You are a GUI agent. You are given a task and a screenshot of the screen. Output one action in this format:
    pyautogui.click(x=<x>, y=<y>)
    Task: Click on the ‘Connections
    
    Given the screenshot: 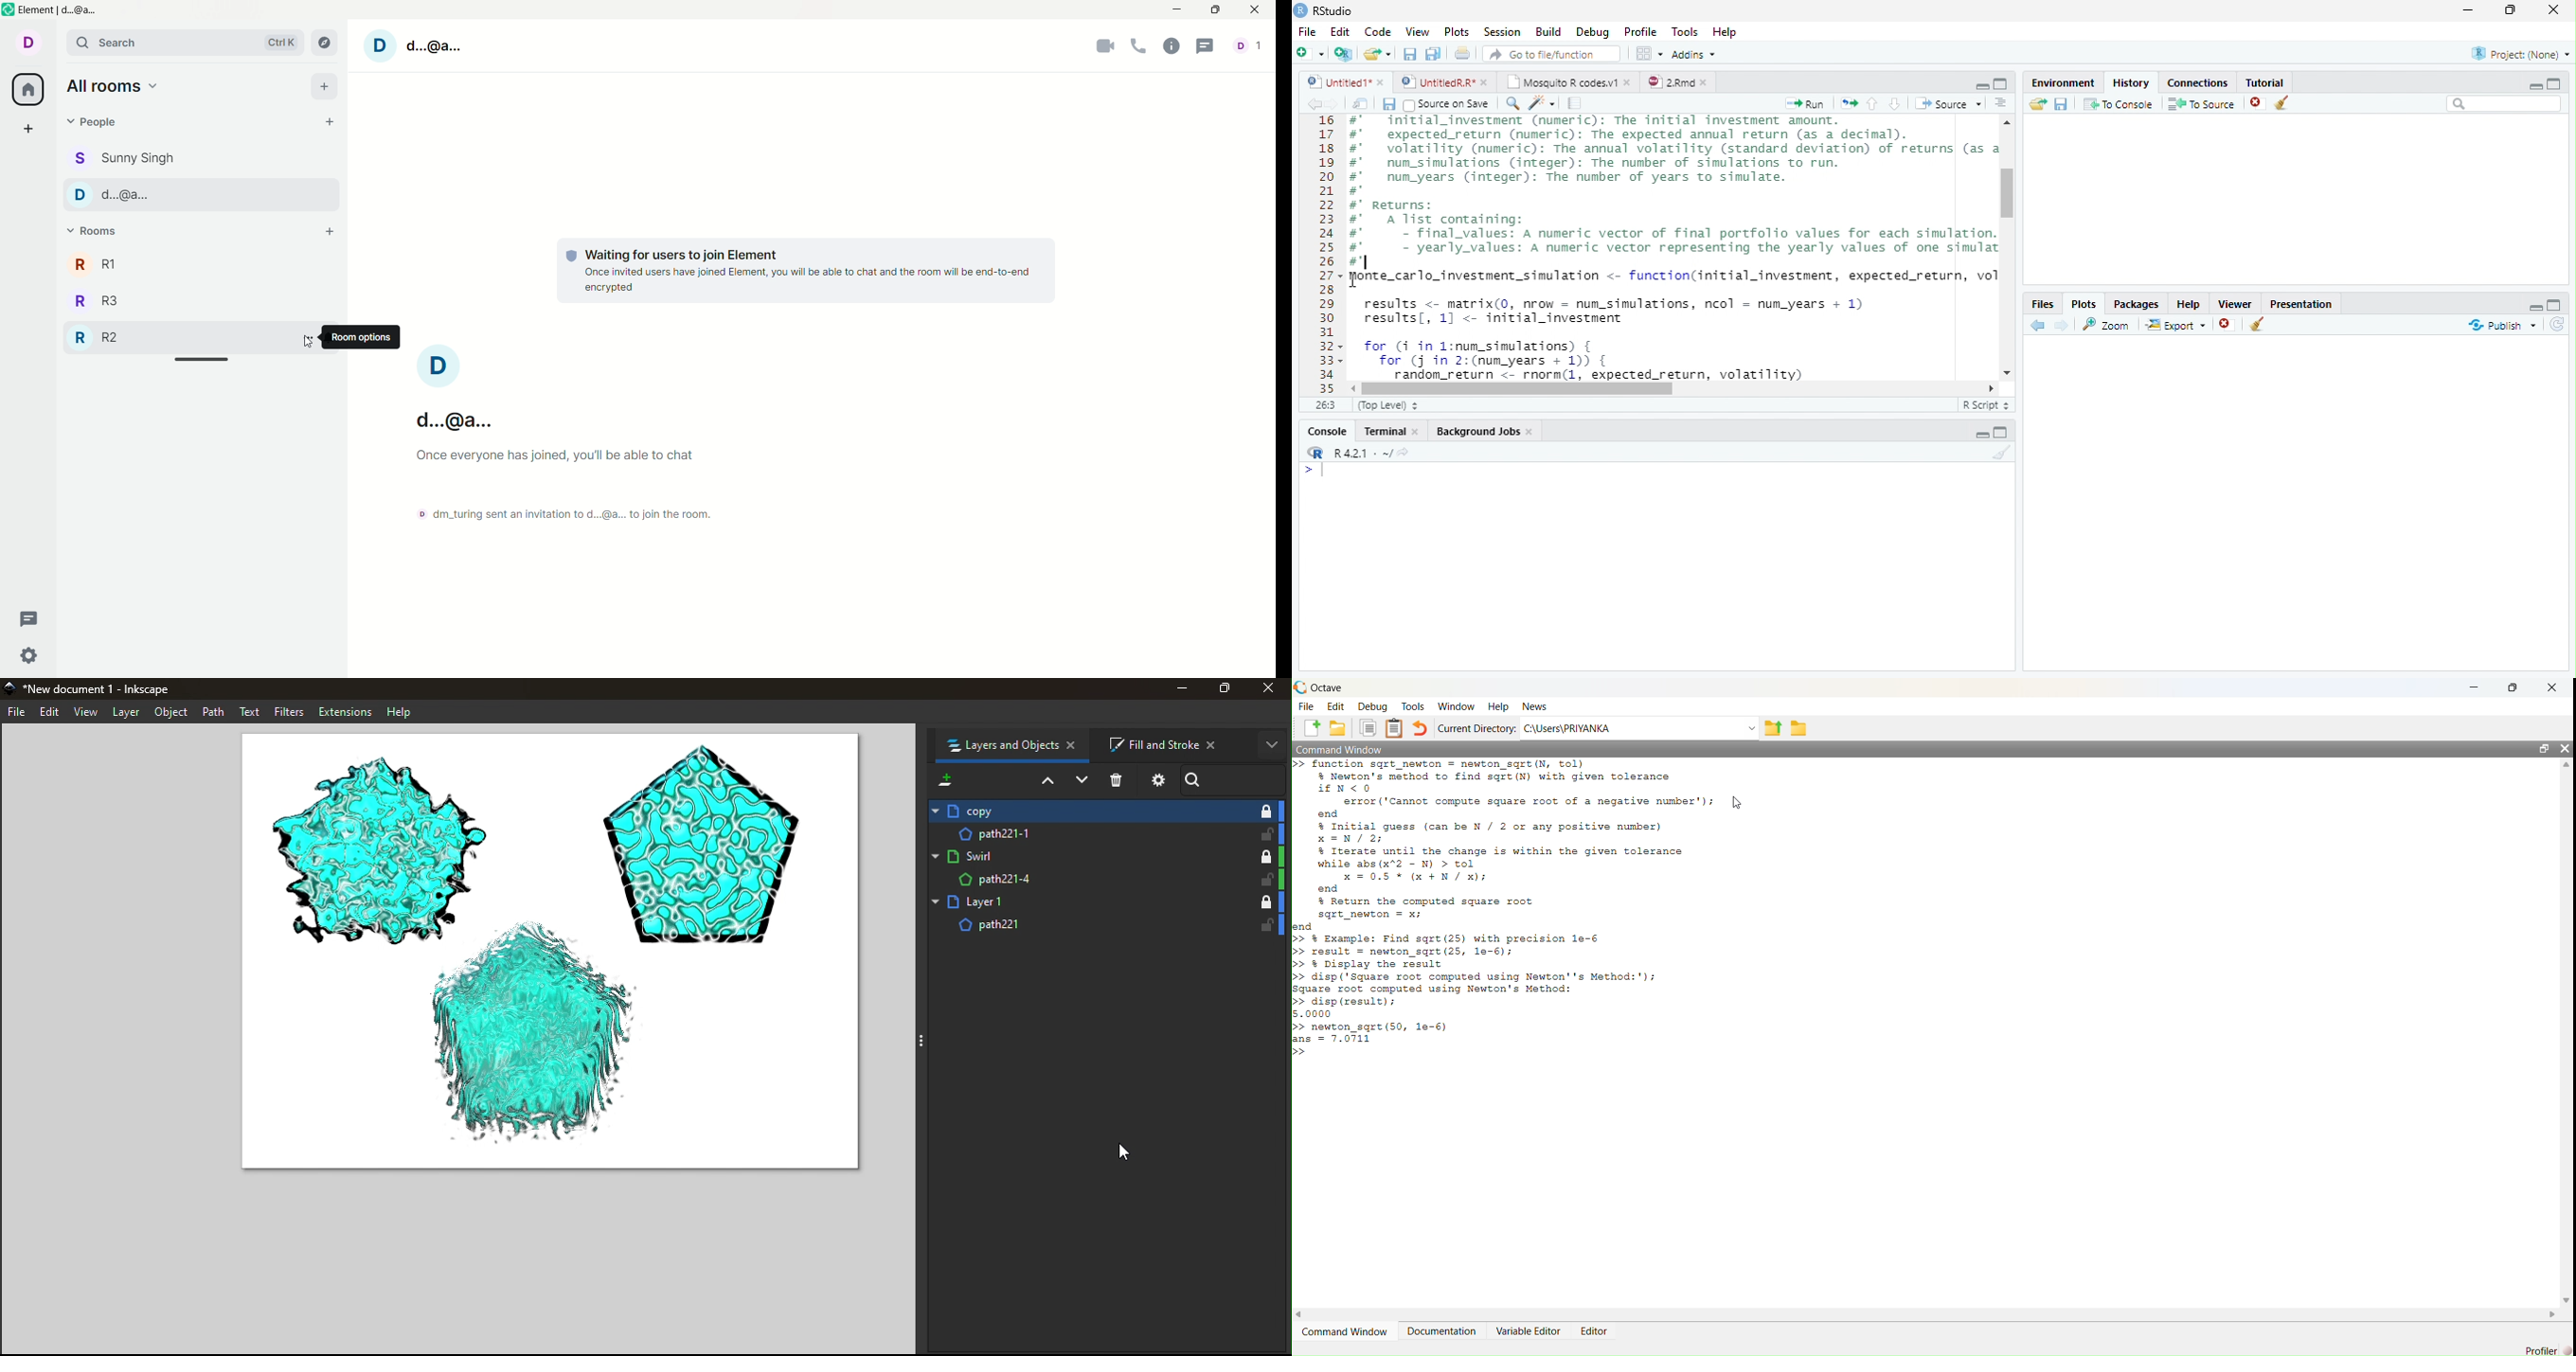 What is the action you would take?
    pyautogui.click(x=2195, y=81)
    